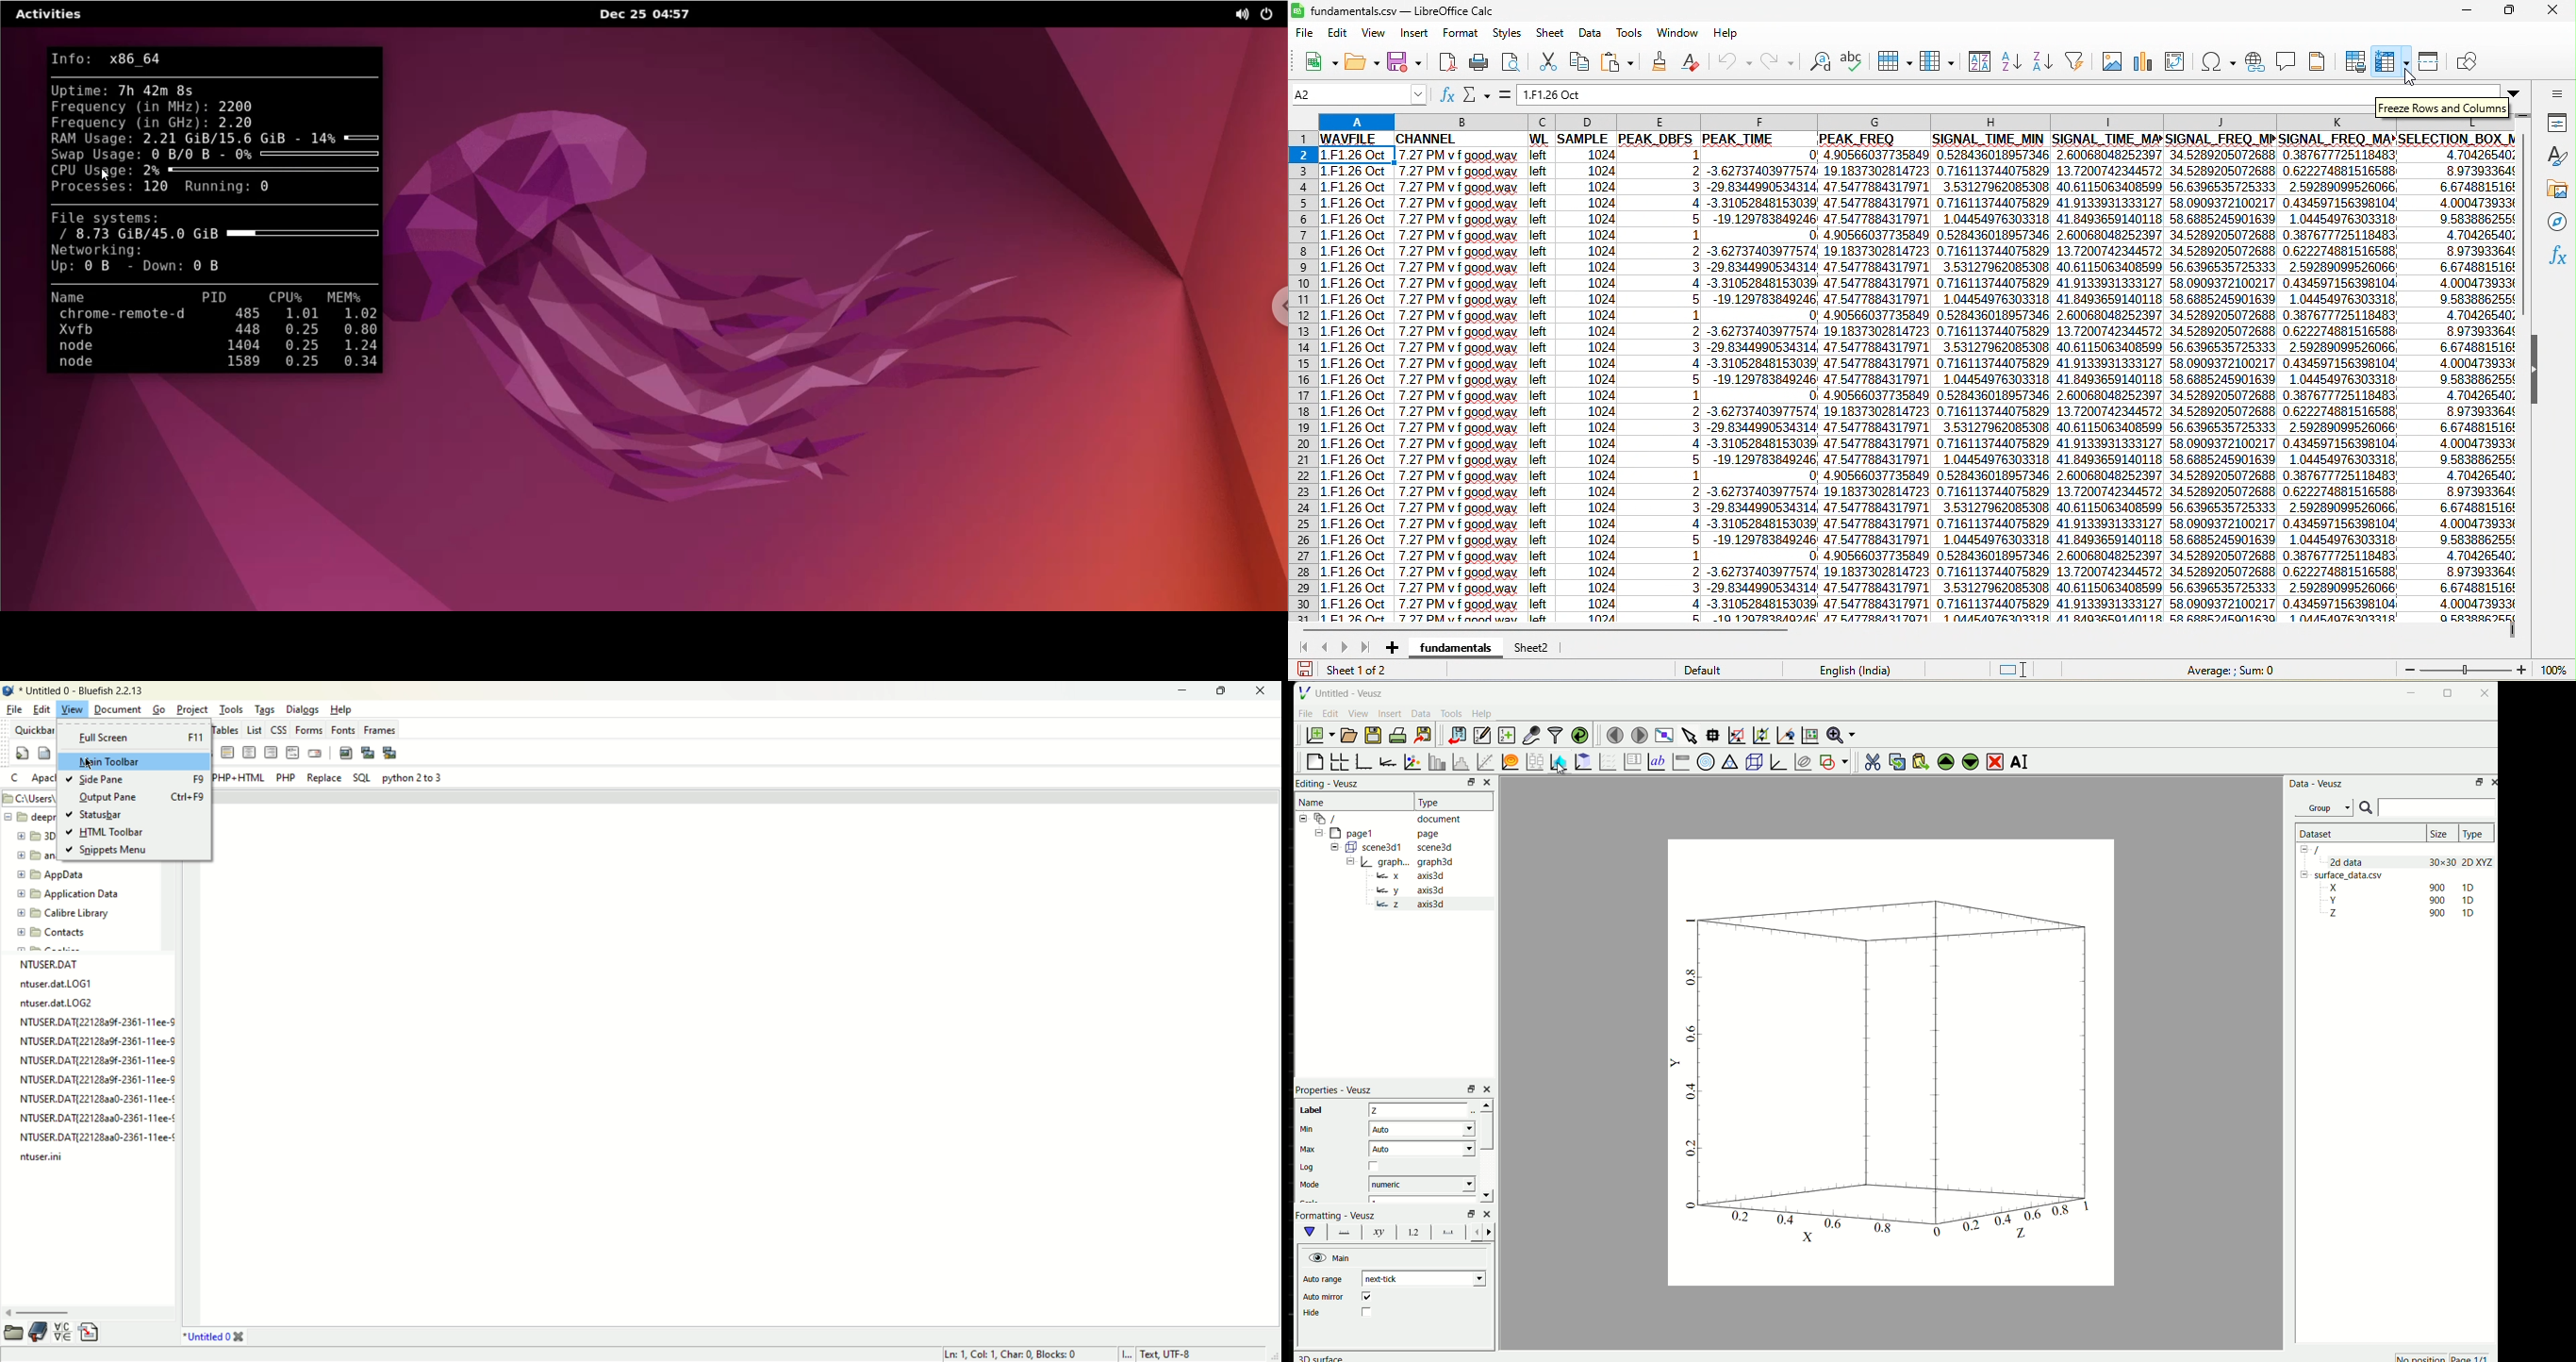 Image resolution: width=2576 pixels, height=1372 pixels. Describe the element at coordinates (97, 1042) in the screenshot. I see `NTUSER.DAT{22128a9f-2361-11ee-9` at that location.